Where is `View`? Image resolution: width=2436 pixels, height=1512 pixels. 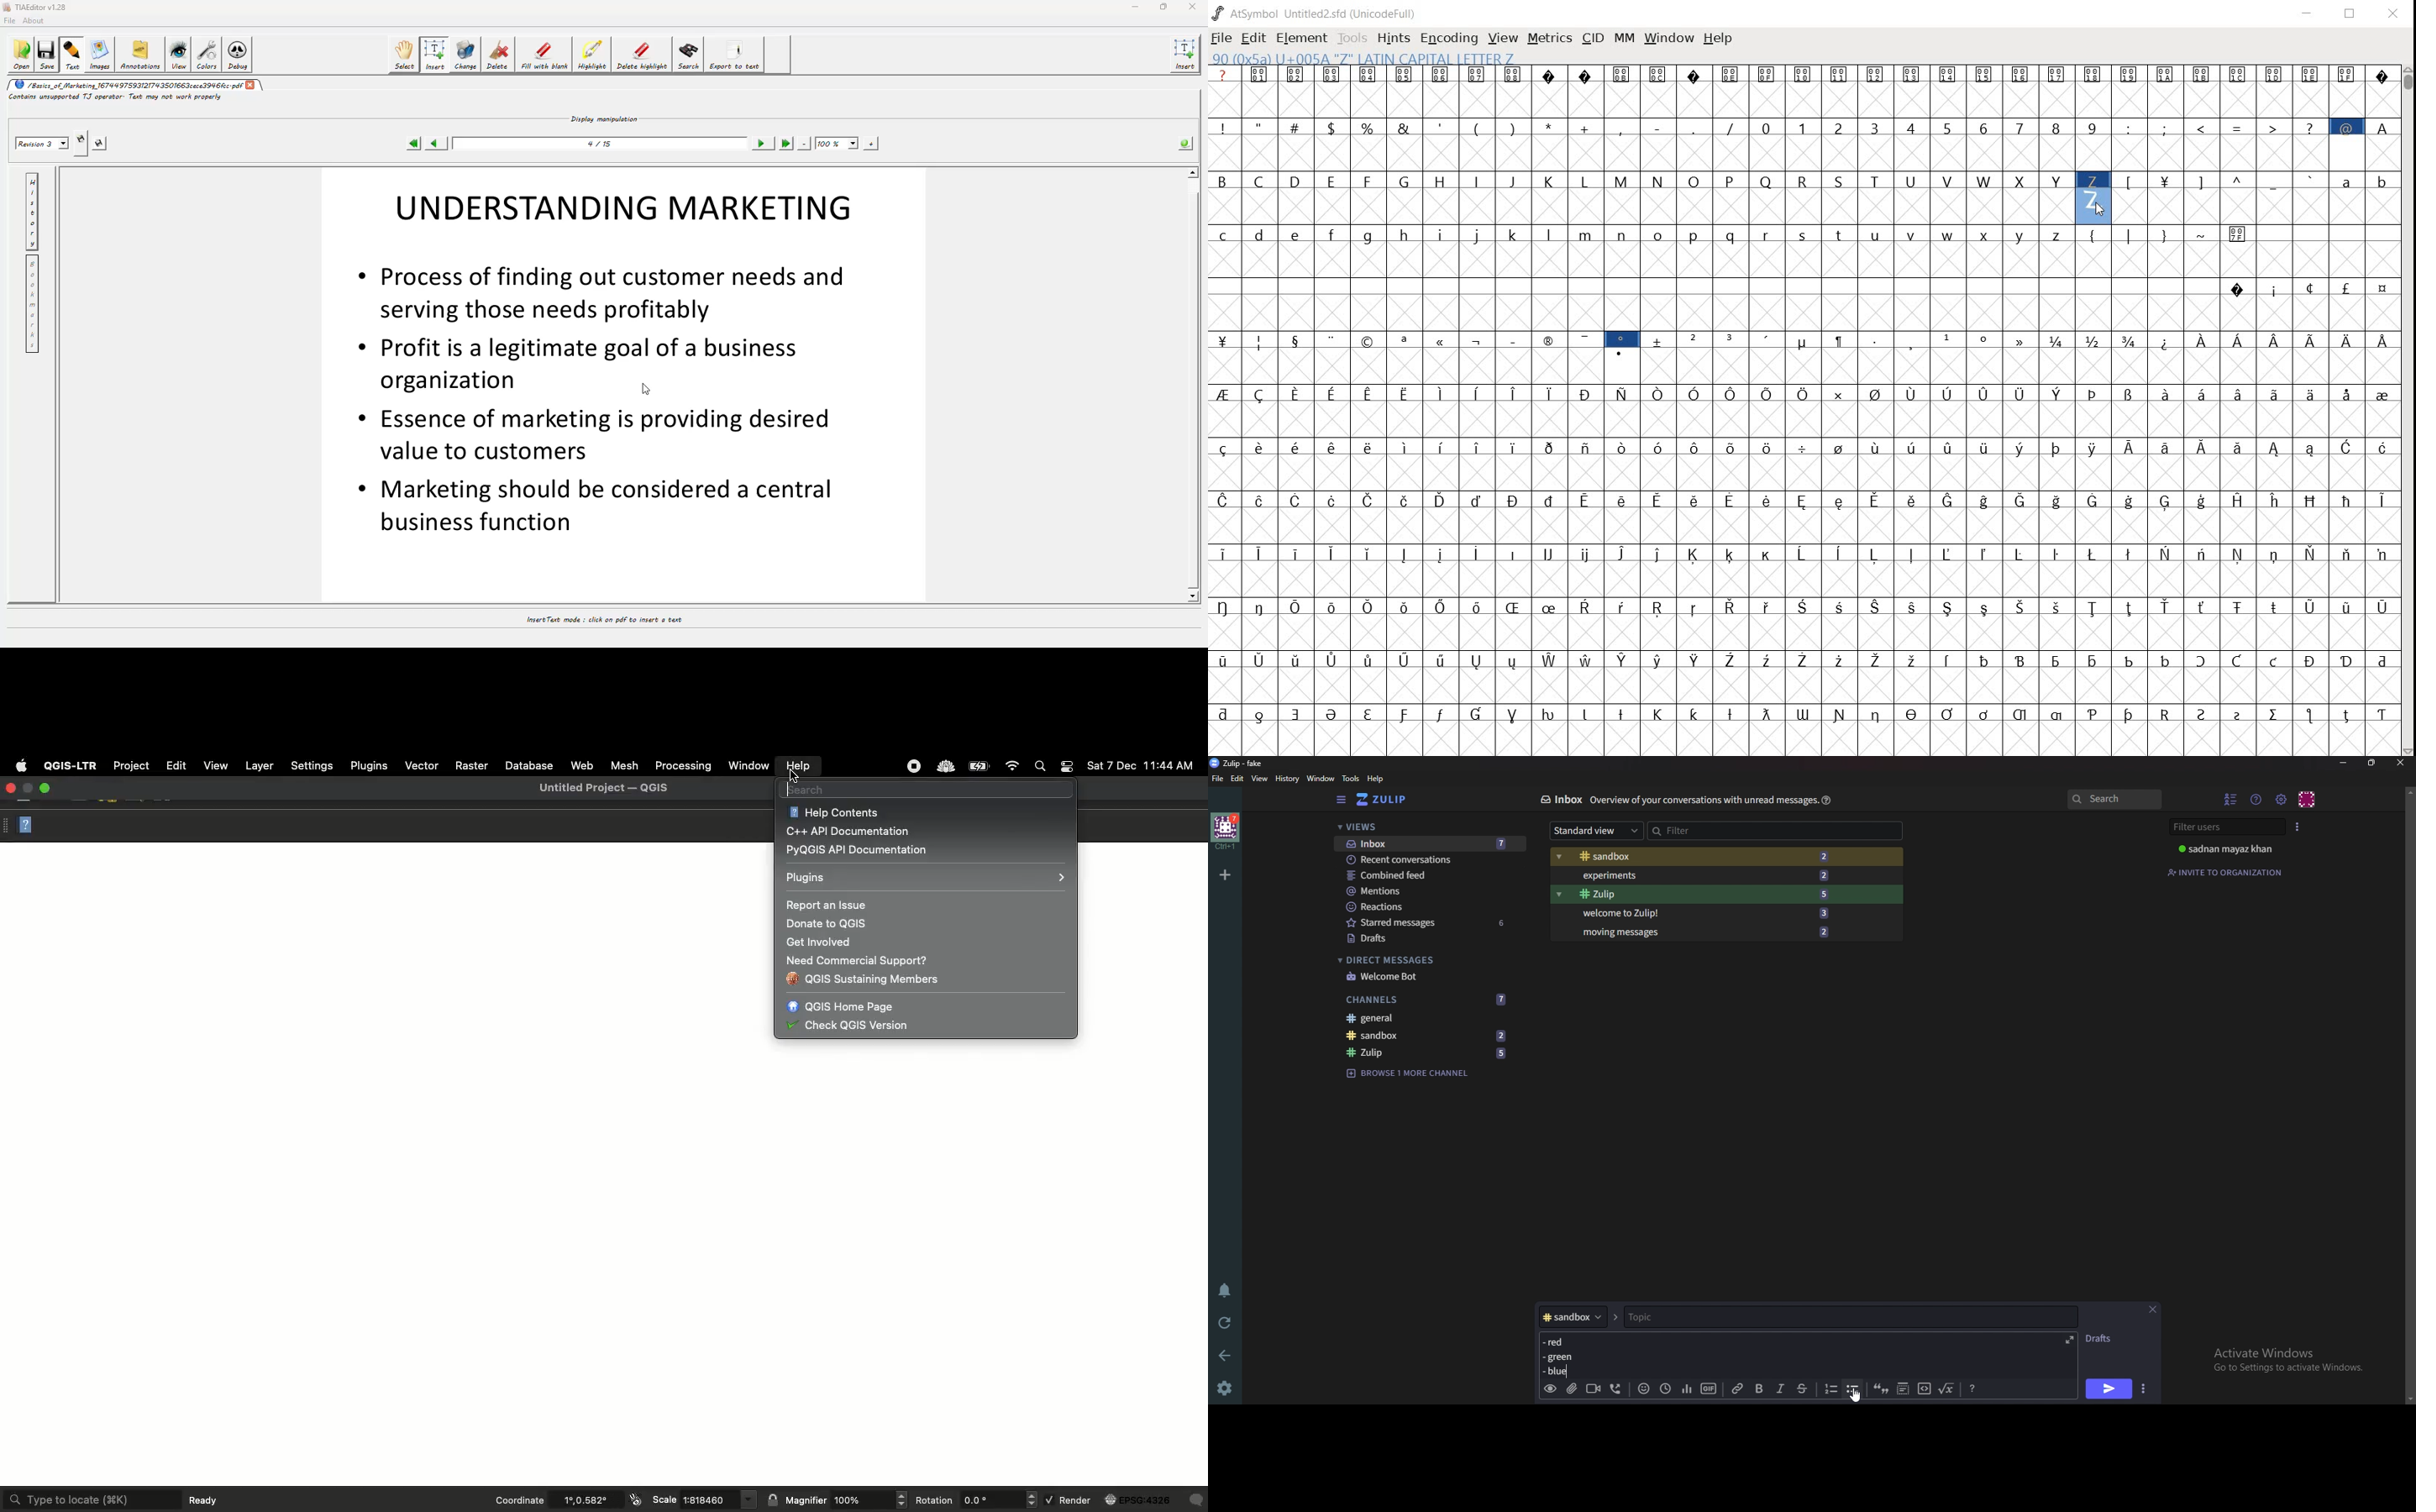
View is located at coordinates (1260, 779).